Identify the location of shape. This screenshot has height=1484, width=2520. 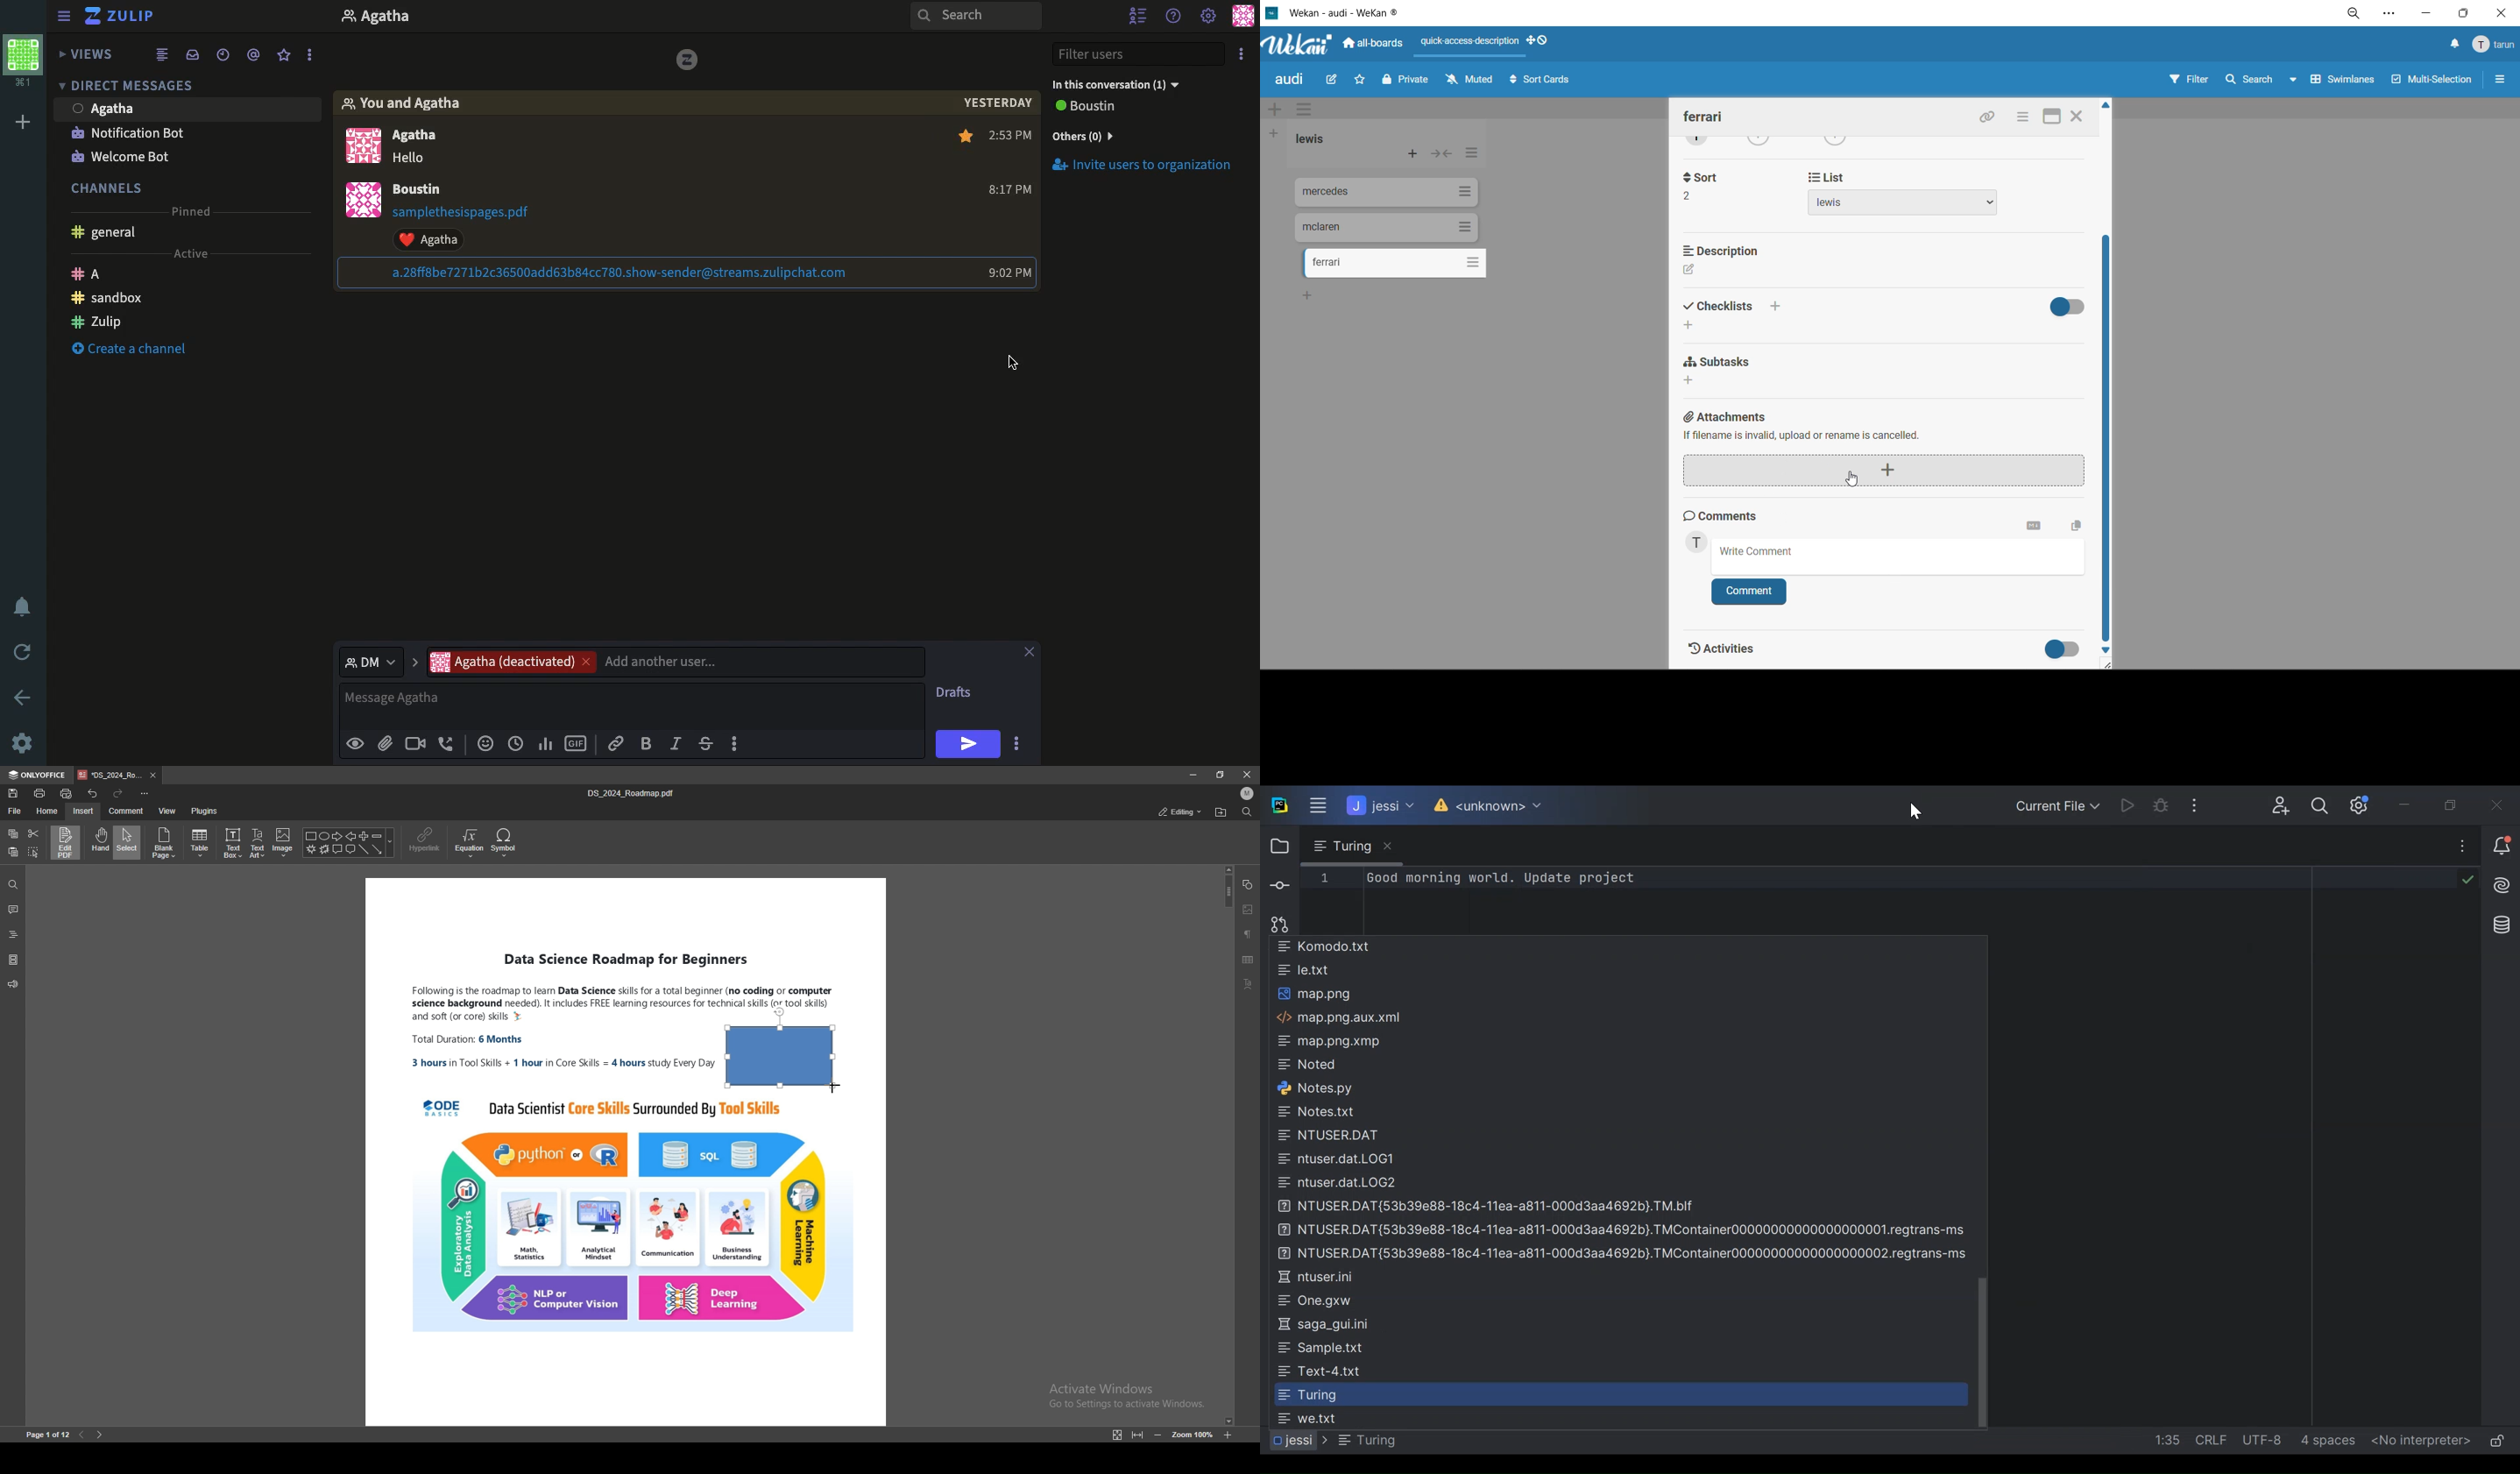
(1250, 885).